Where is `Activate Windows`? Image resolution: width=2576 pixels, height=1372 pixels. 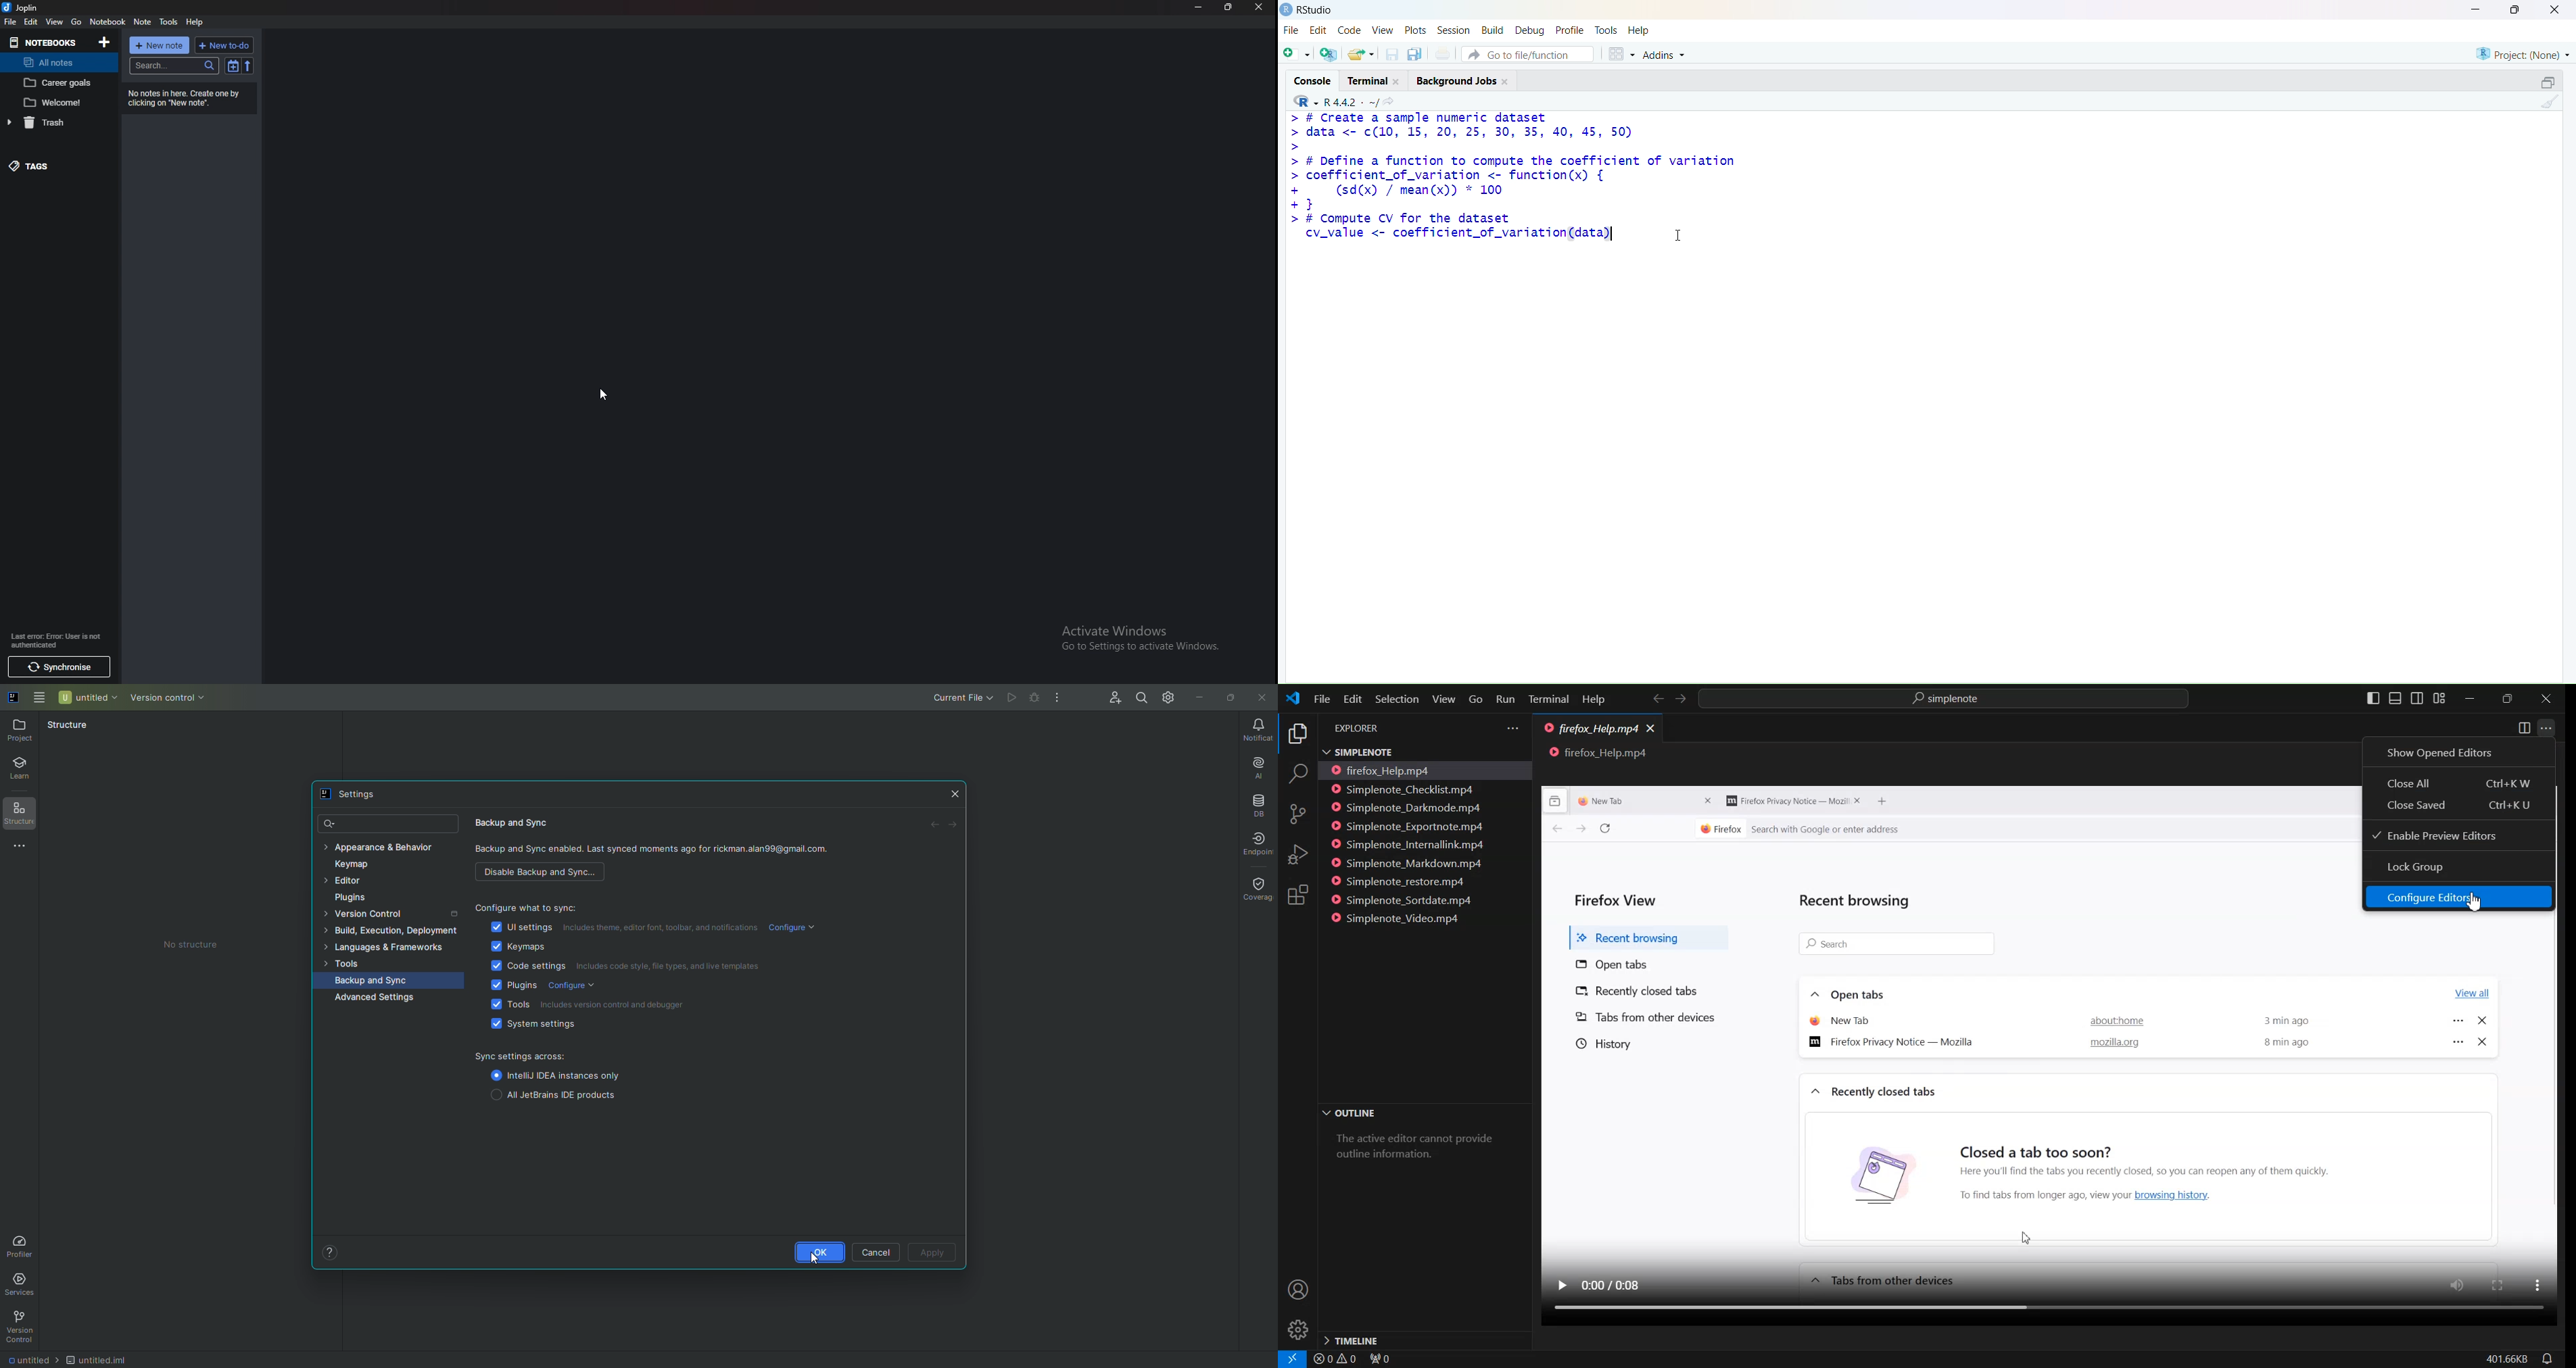
Activate Windows is located at coordinates (1140, 636).